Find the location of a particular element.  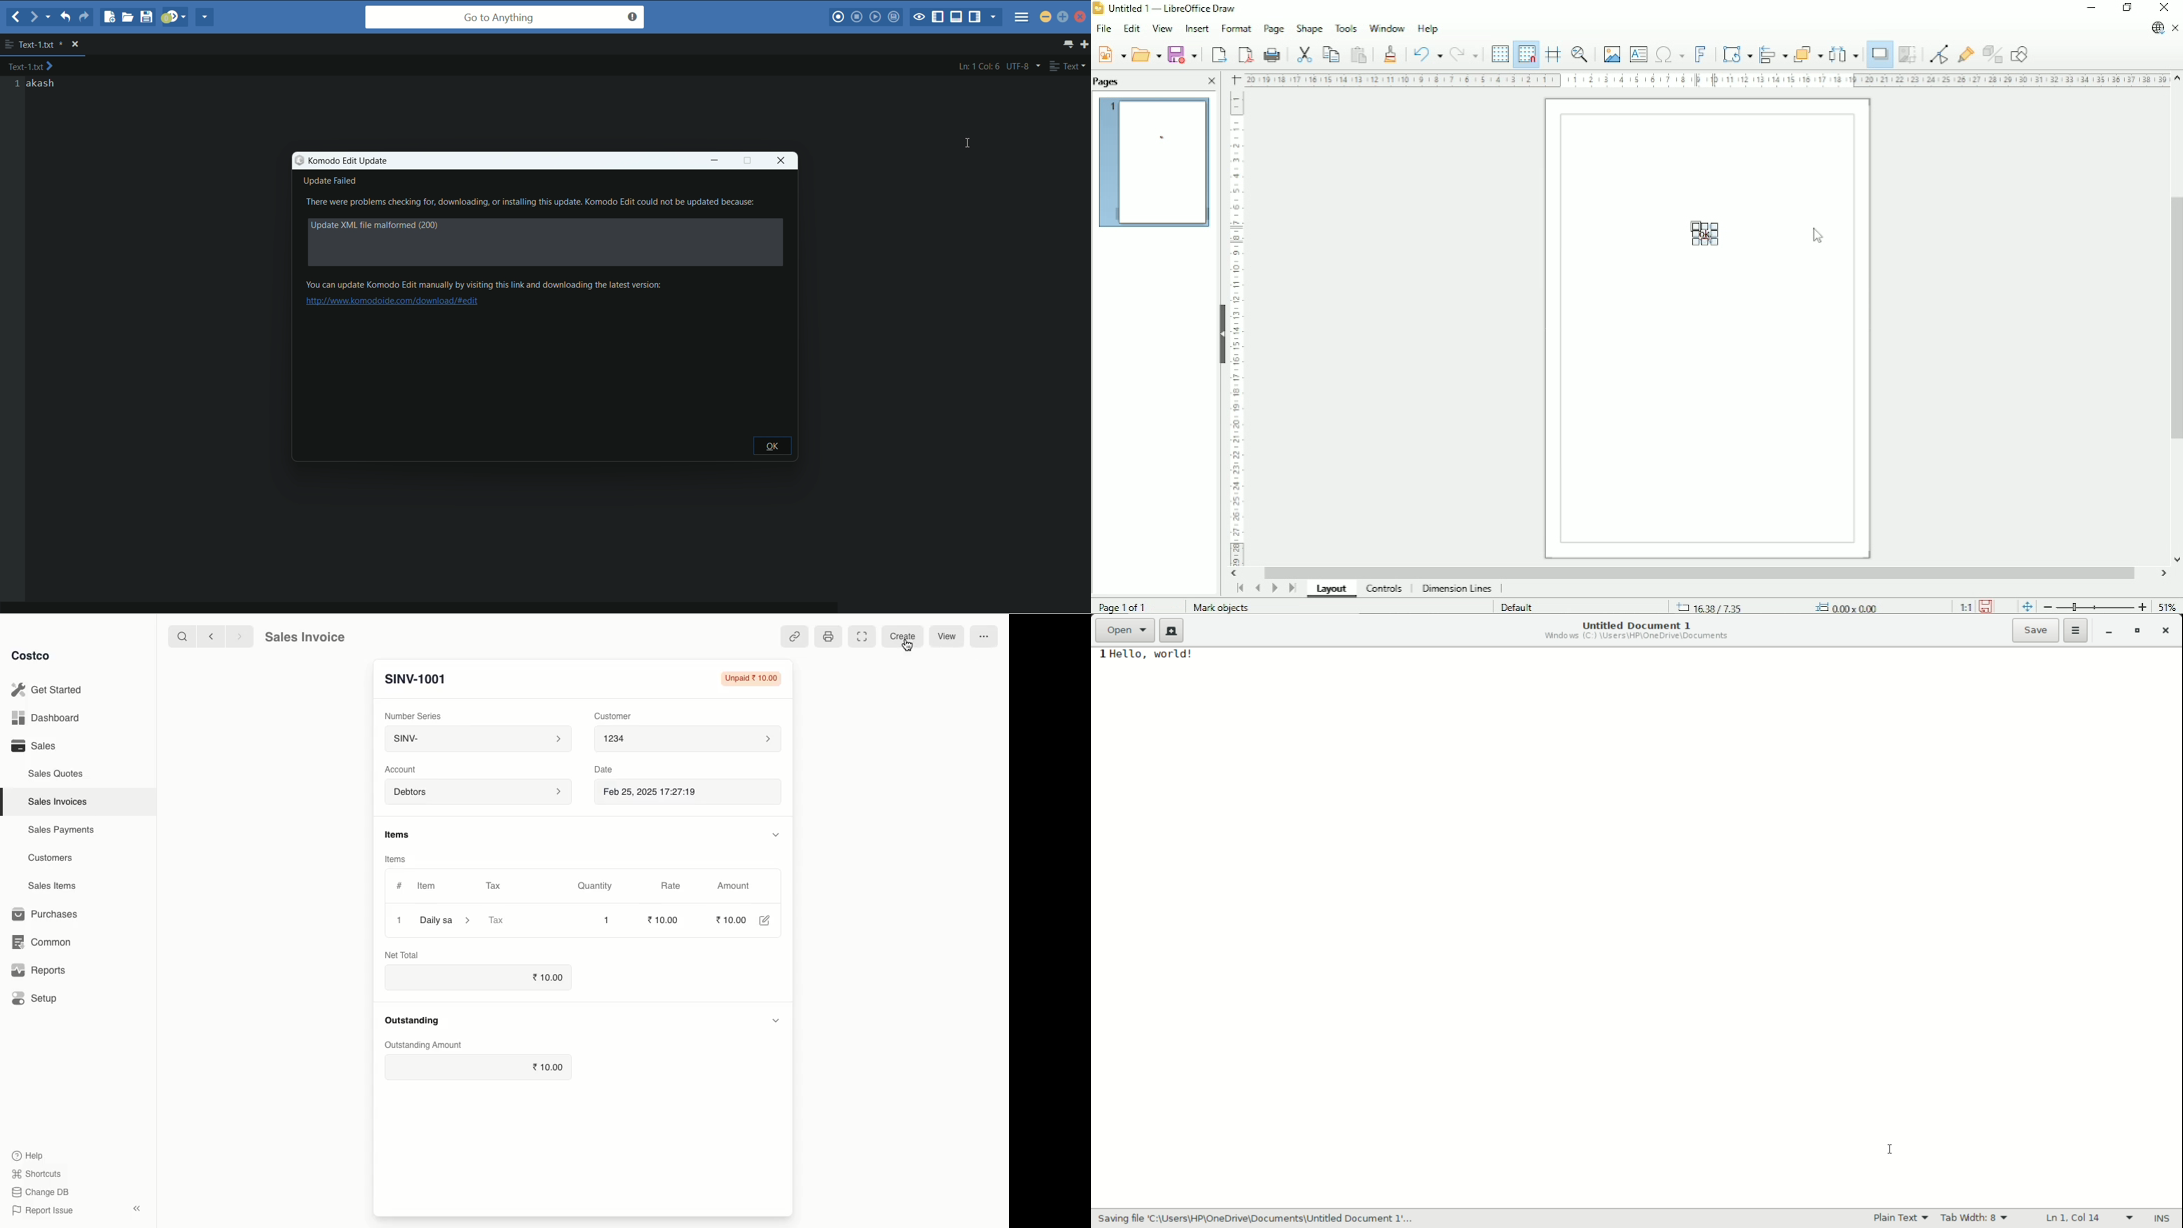

1234 is located at coordinates (689, 741).